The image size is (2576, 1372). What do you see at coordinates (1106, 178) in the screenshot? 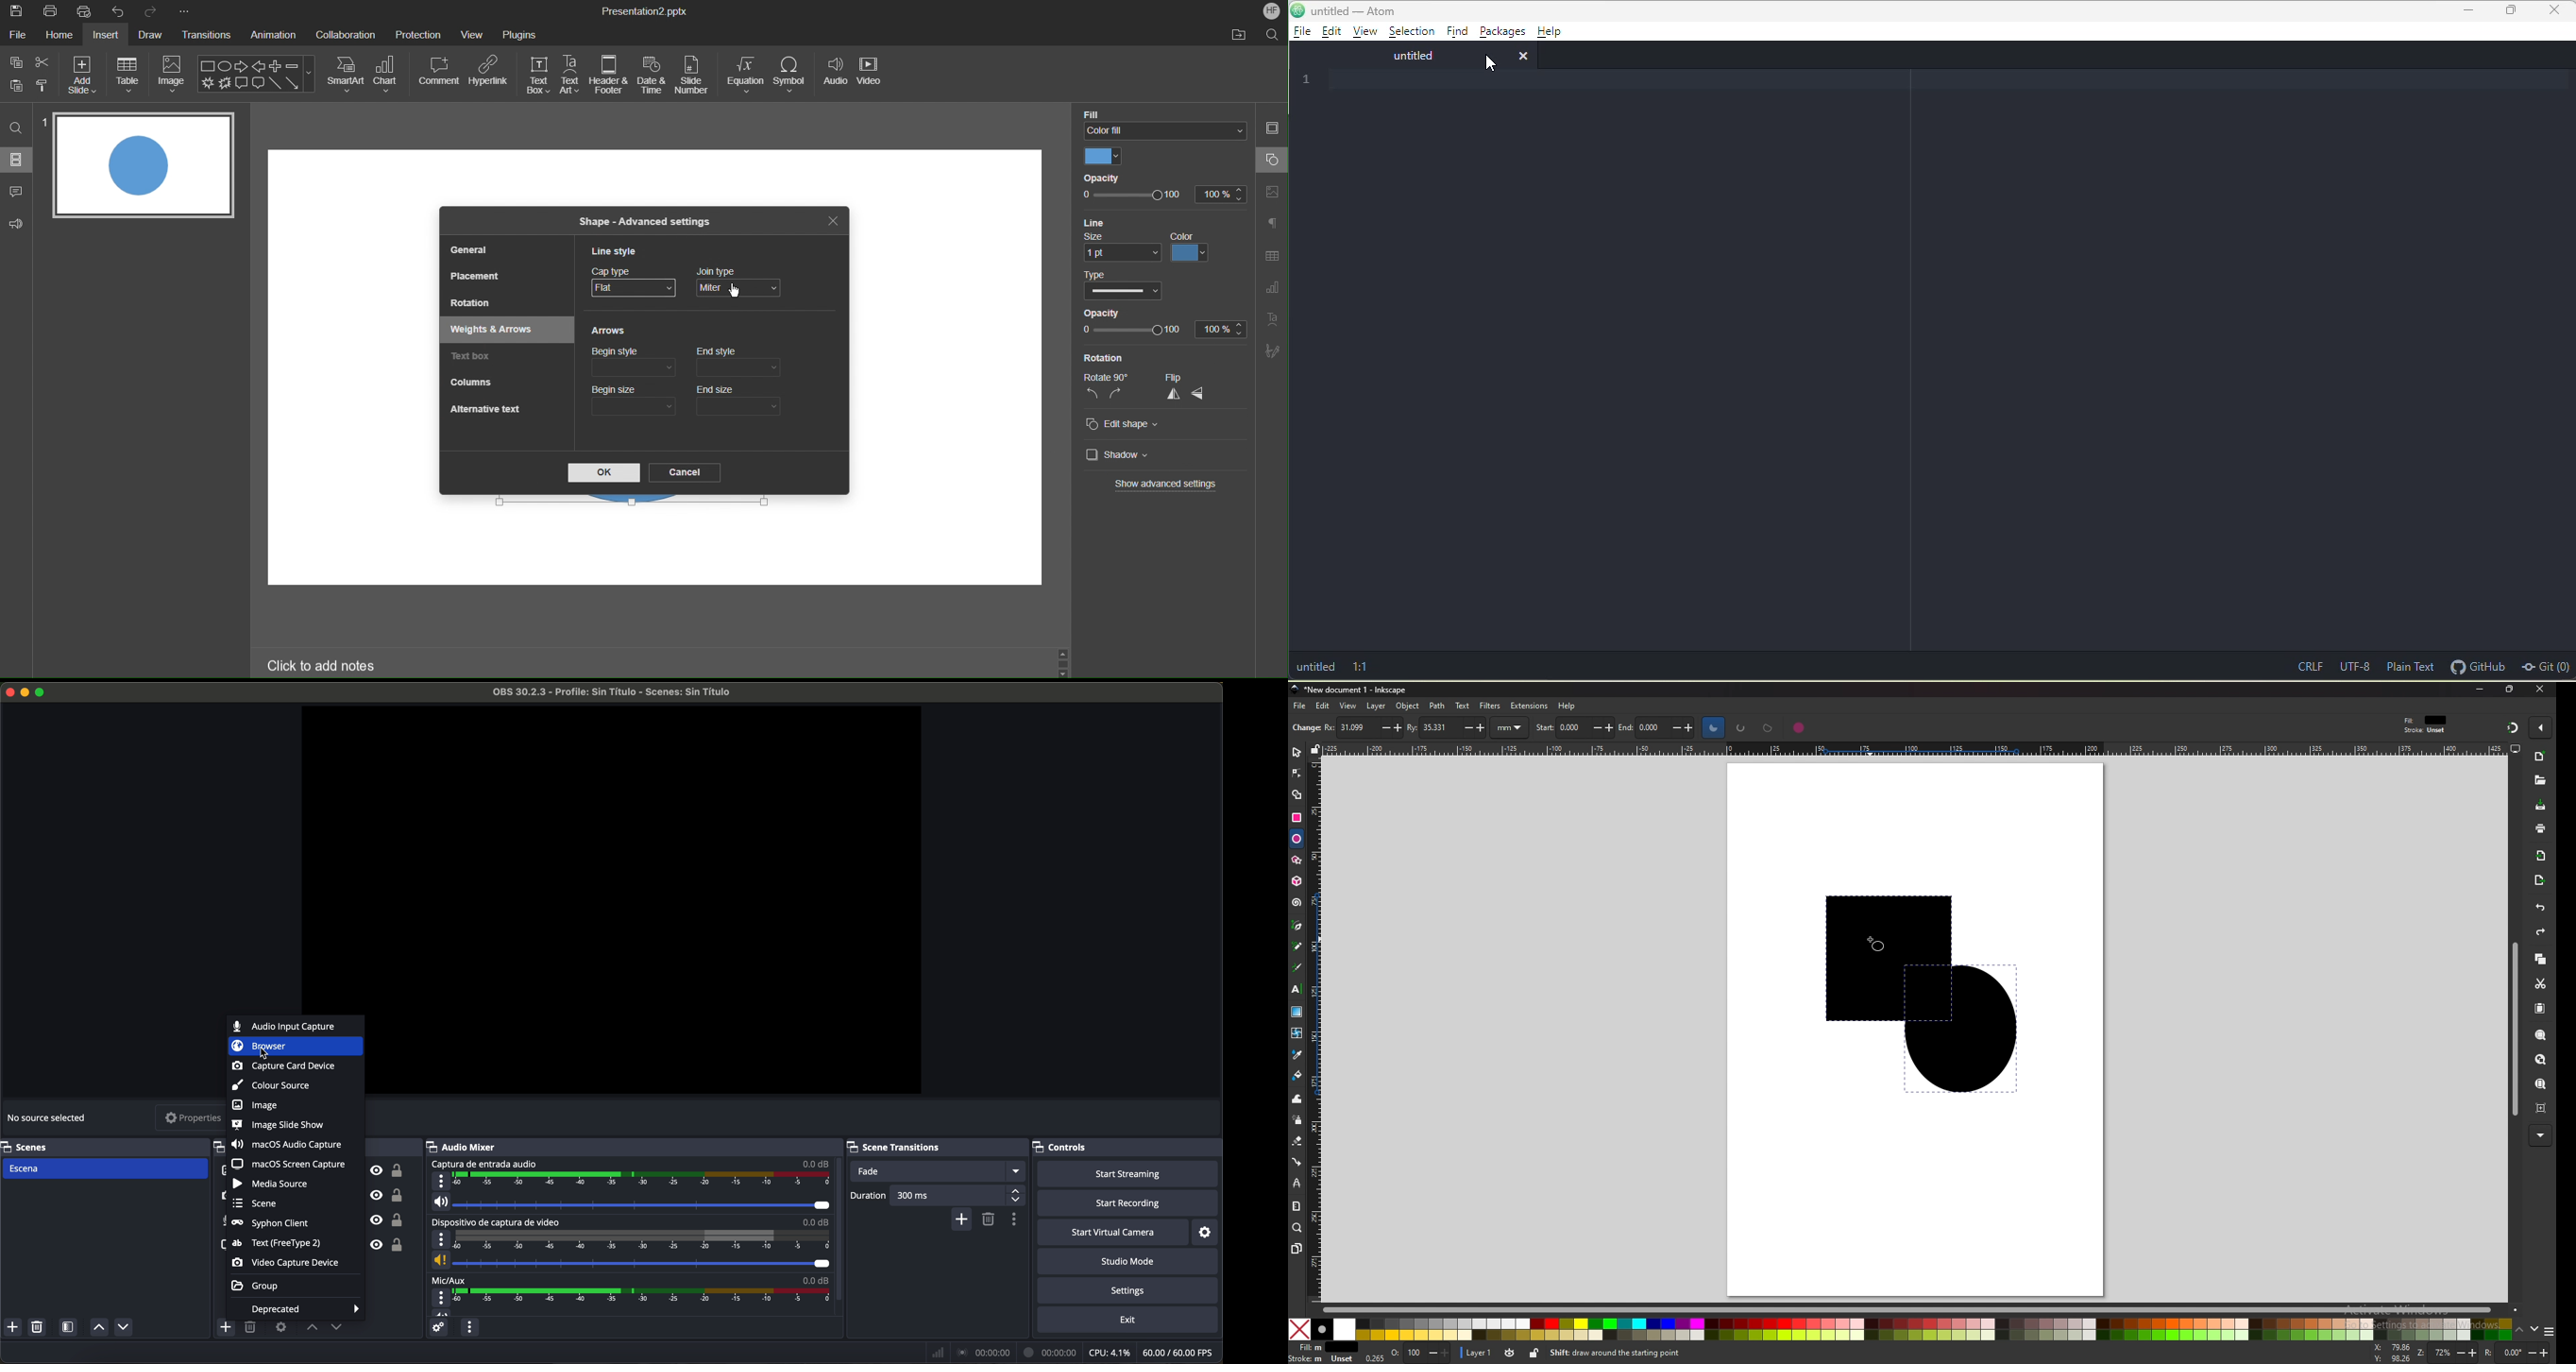
I see `Opacity` at bounding box center [1106, 178].